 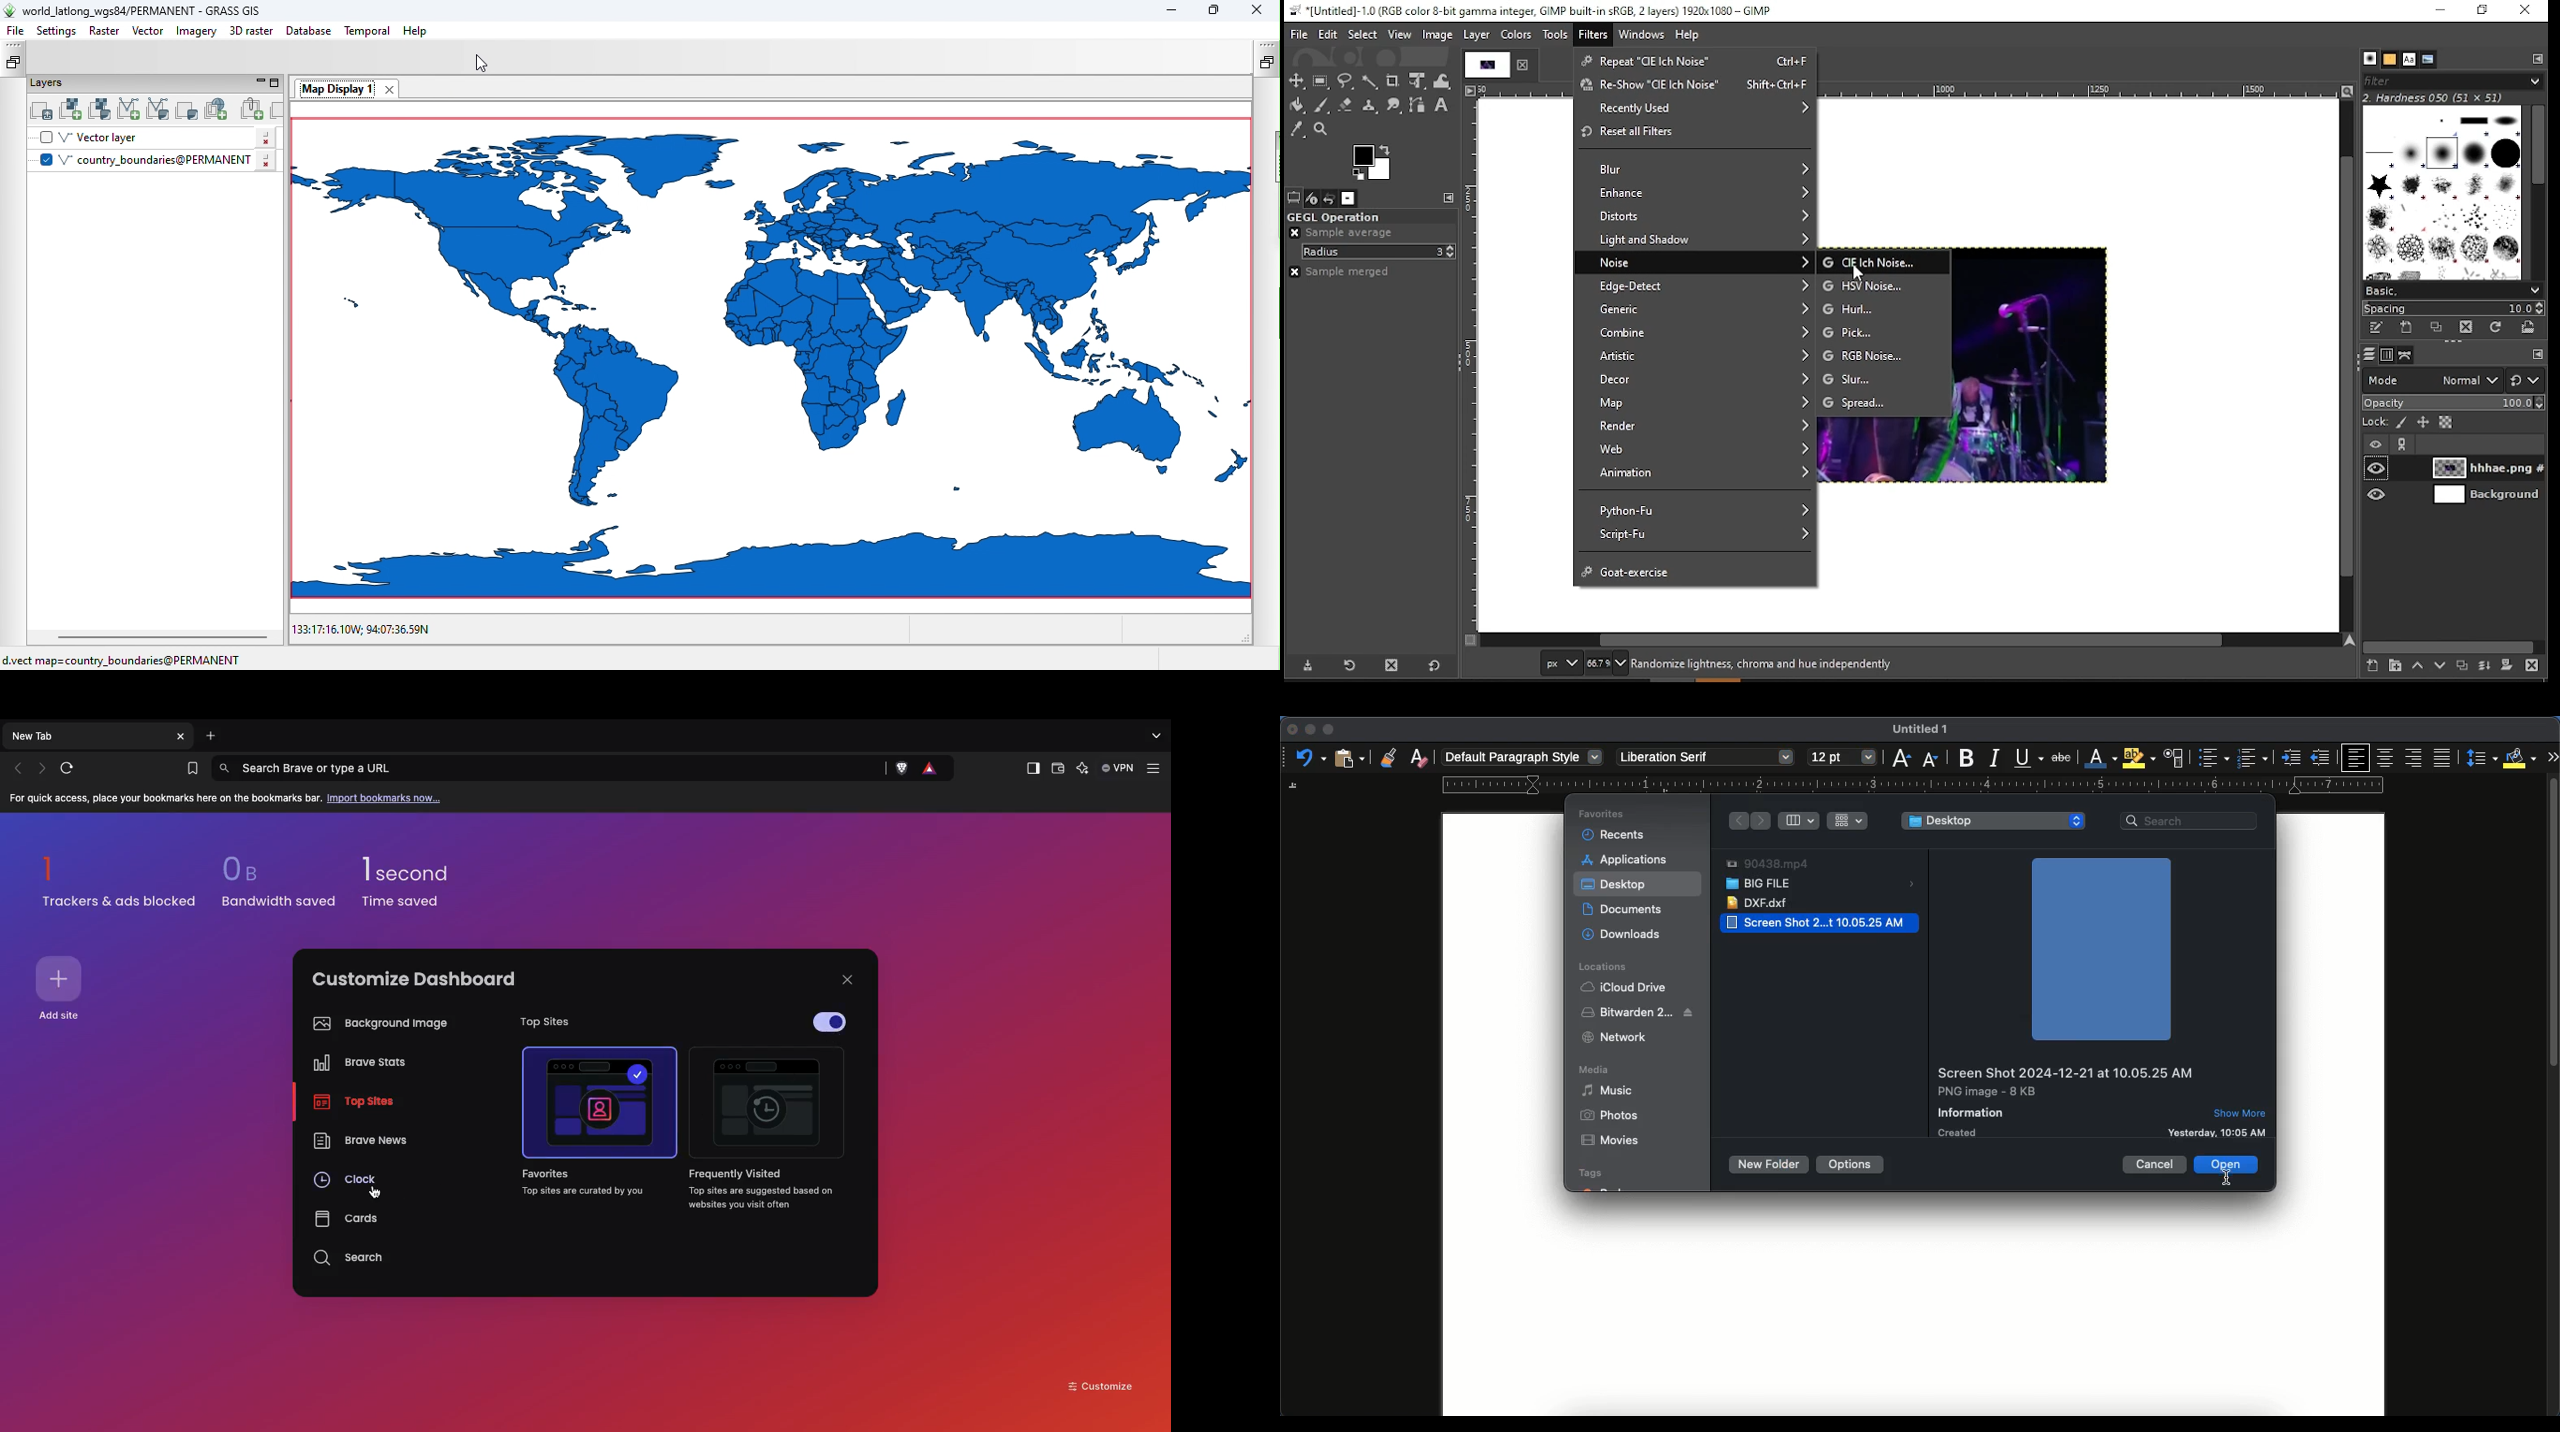 I want to click on layer visibility, so click(x=2377, y=444).